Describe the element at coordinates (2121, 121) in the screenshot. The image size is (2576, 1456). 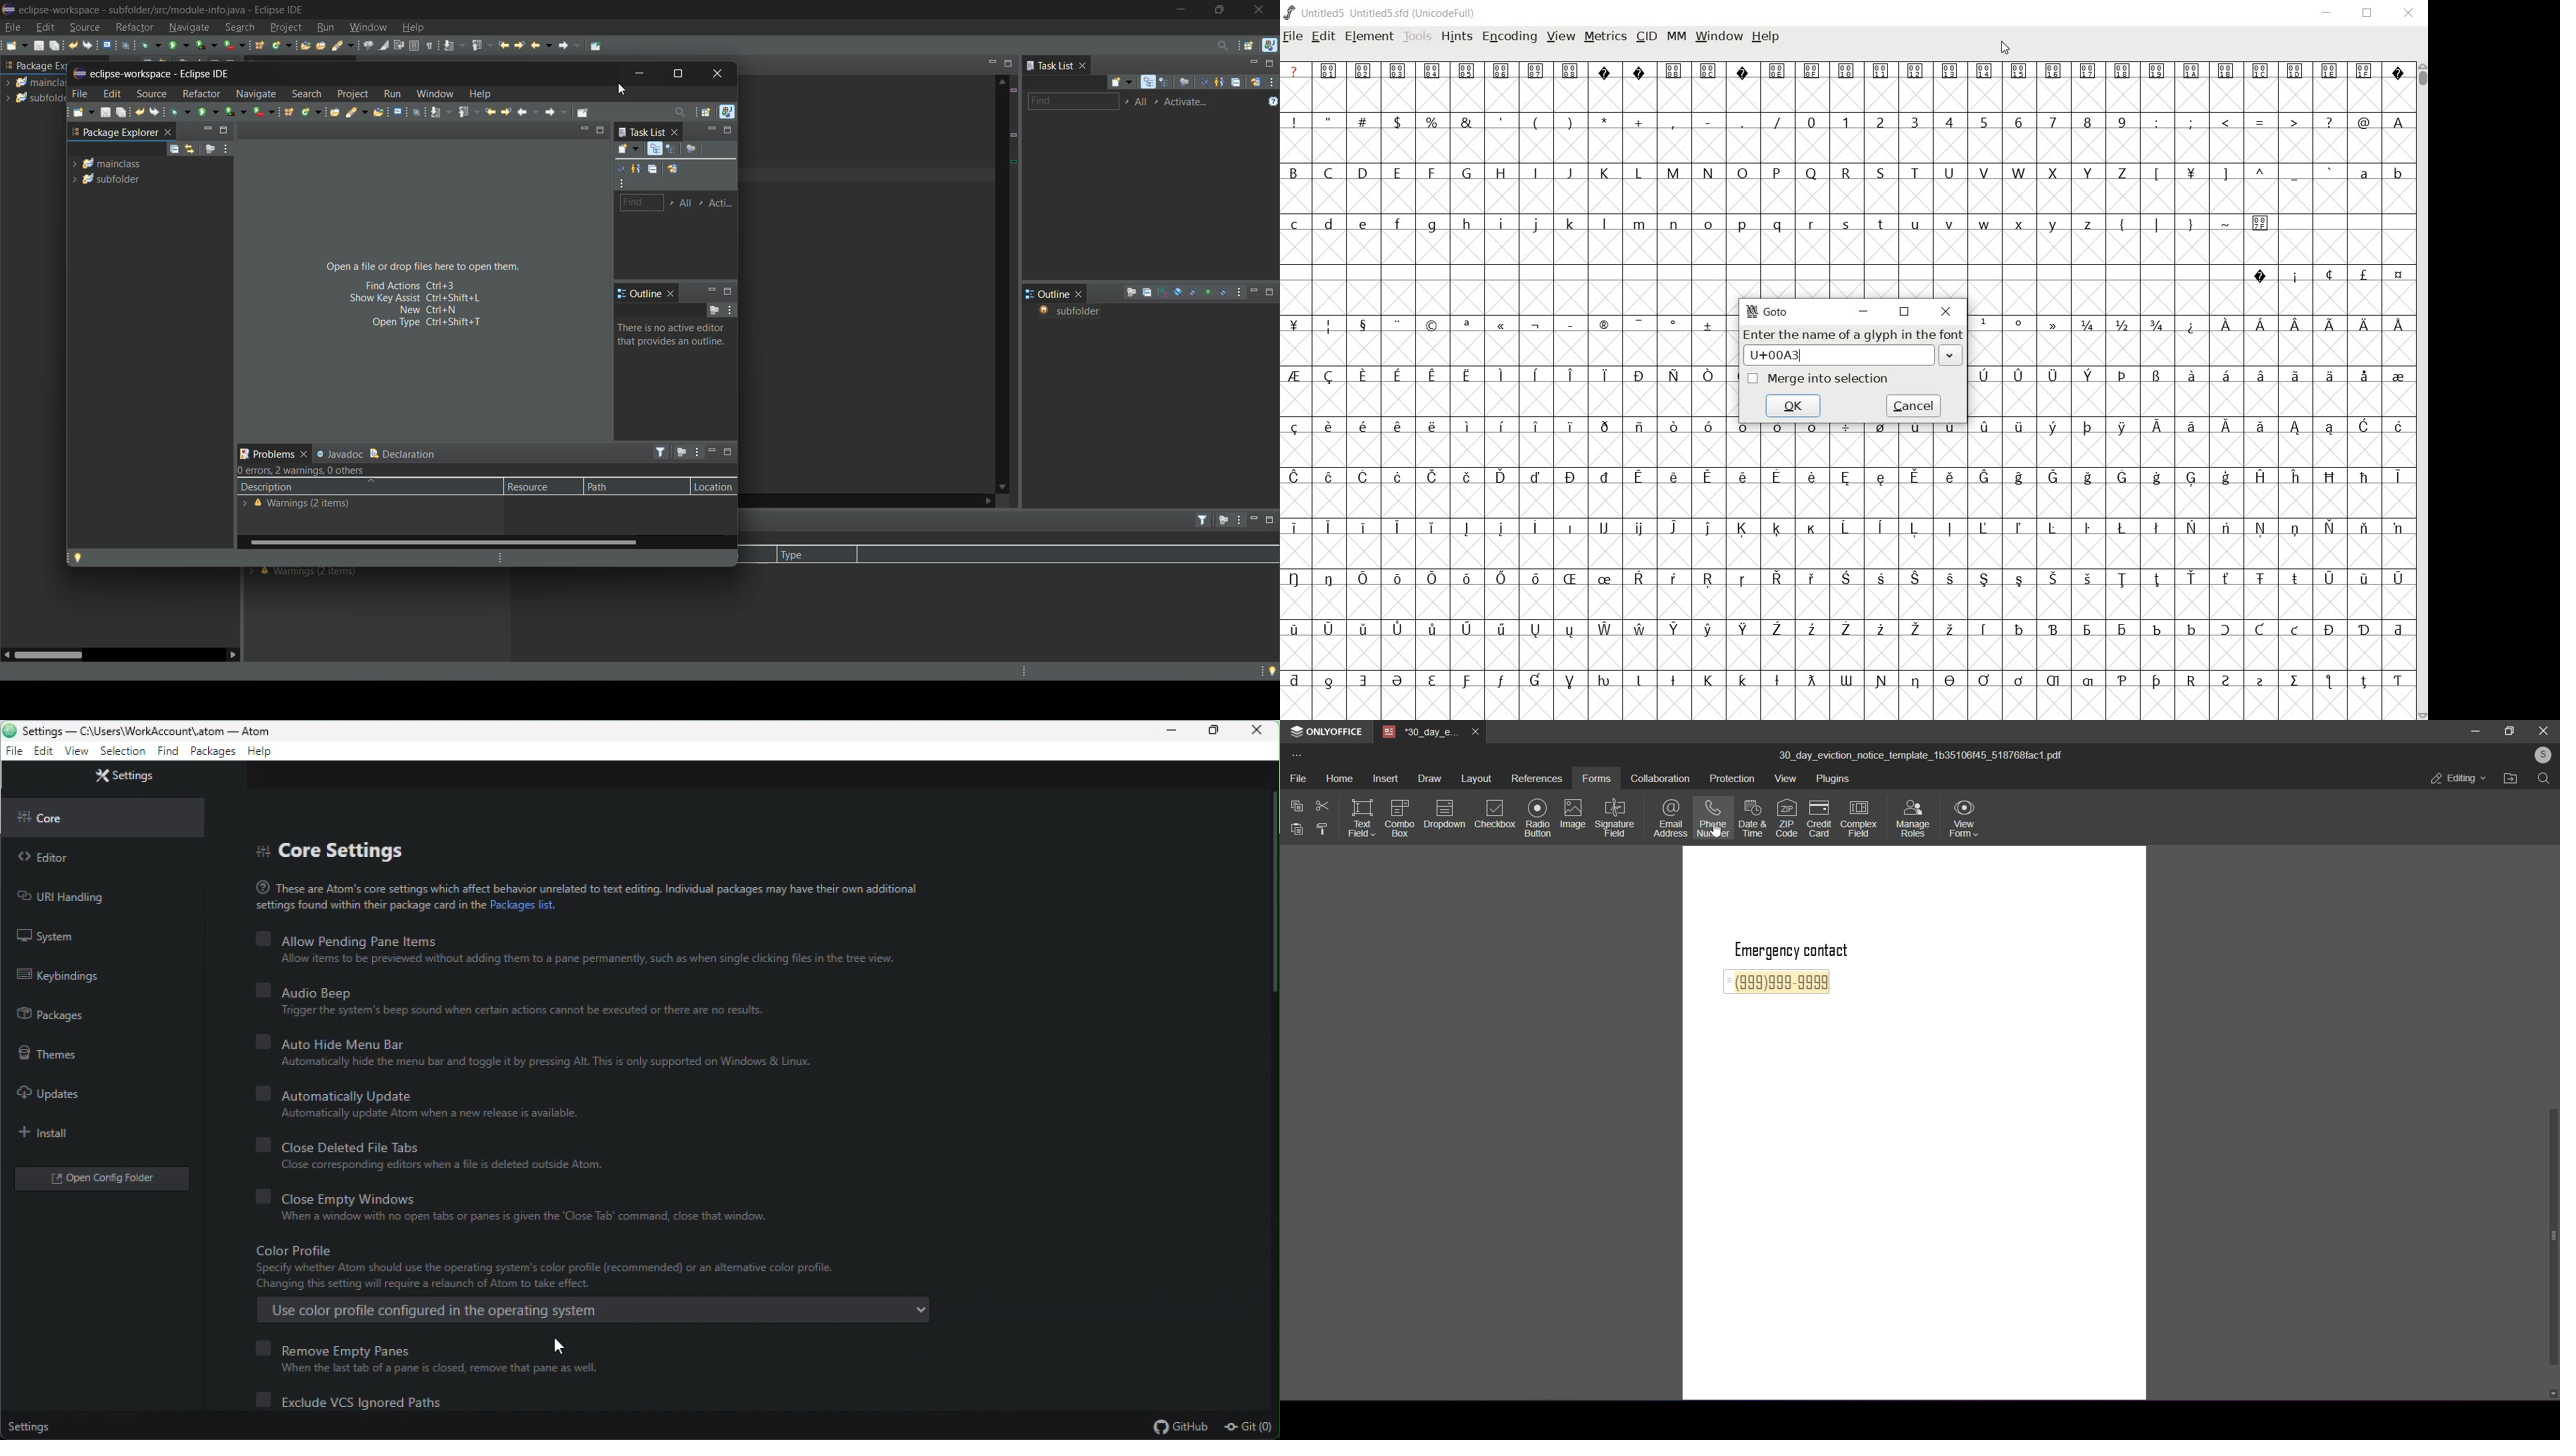
I see `9` at that location.